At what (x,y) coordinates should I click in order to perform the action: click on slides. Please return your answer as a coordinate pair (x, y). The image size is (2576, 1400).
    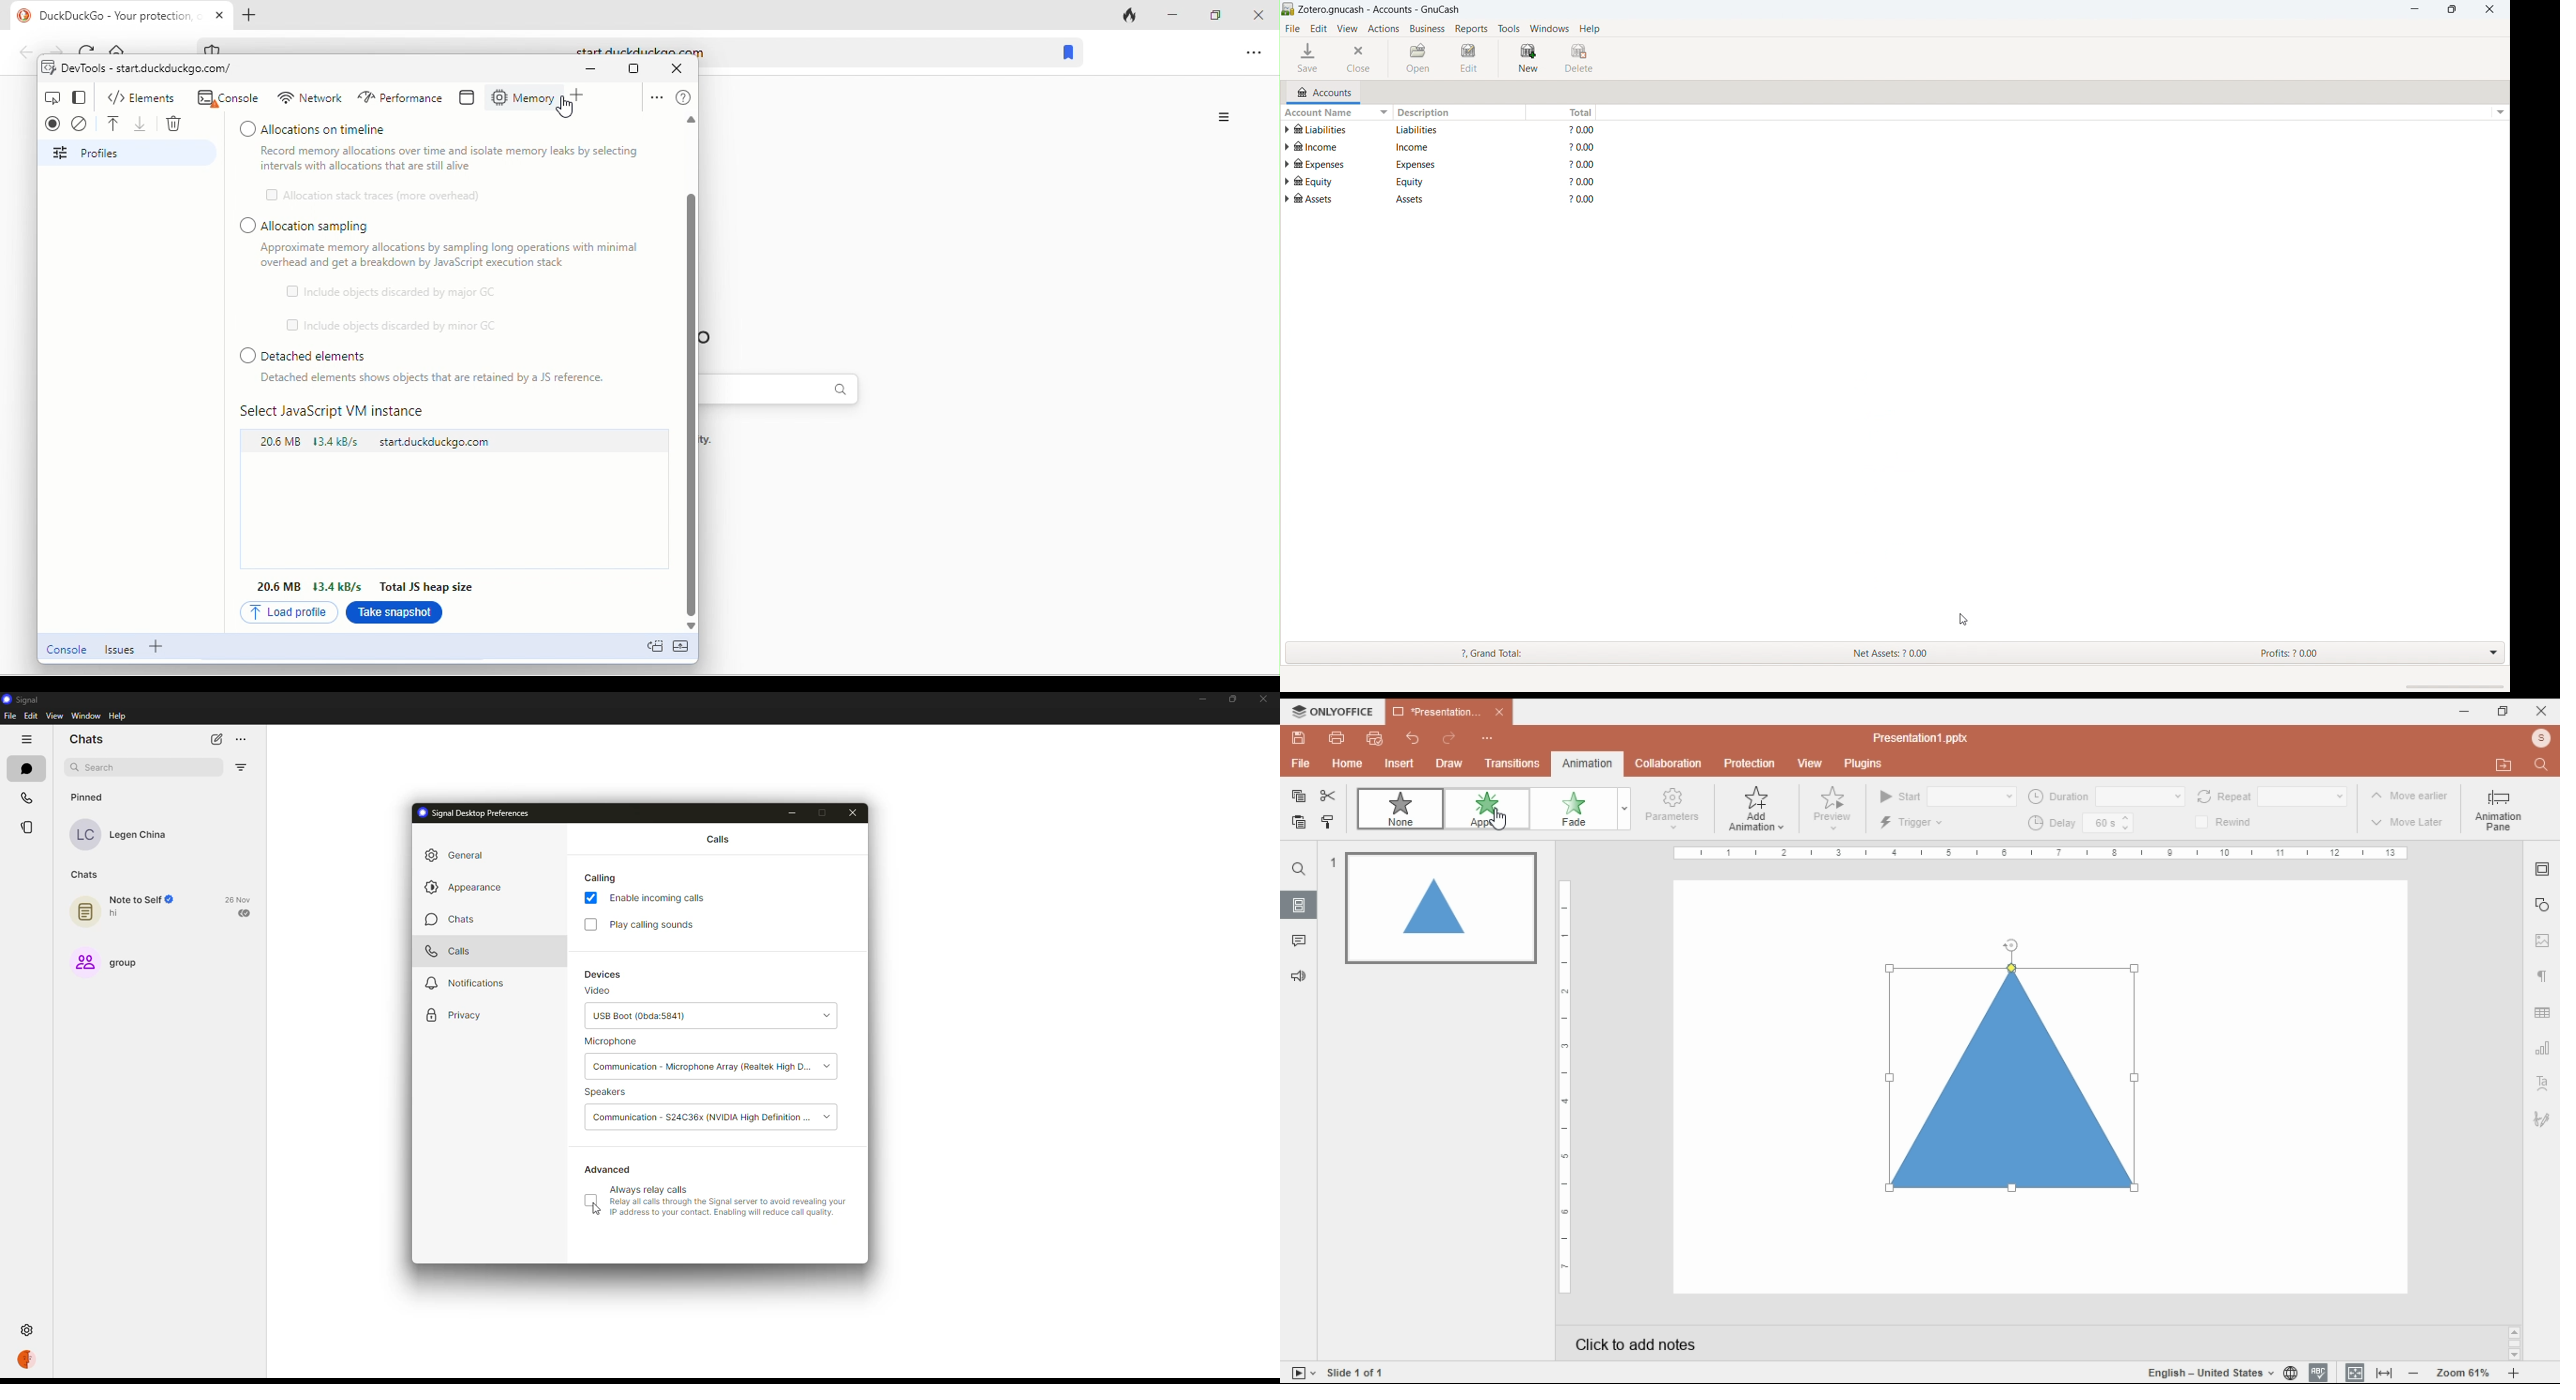
    Looking at the image, I should click on (1300, 905).